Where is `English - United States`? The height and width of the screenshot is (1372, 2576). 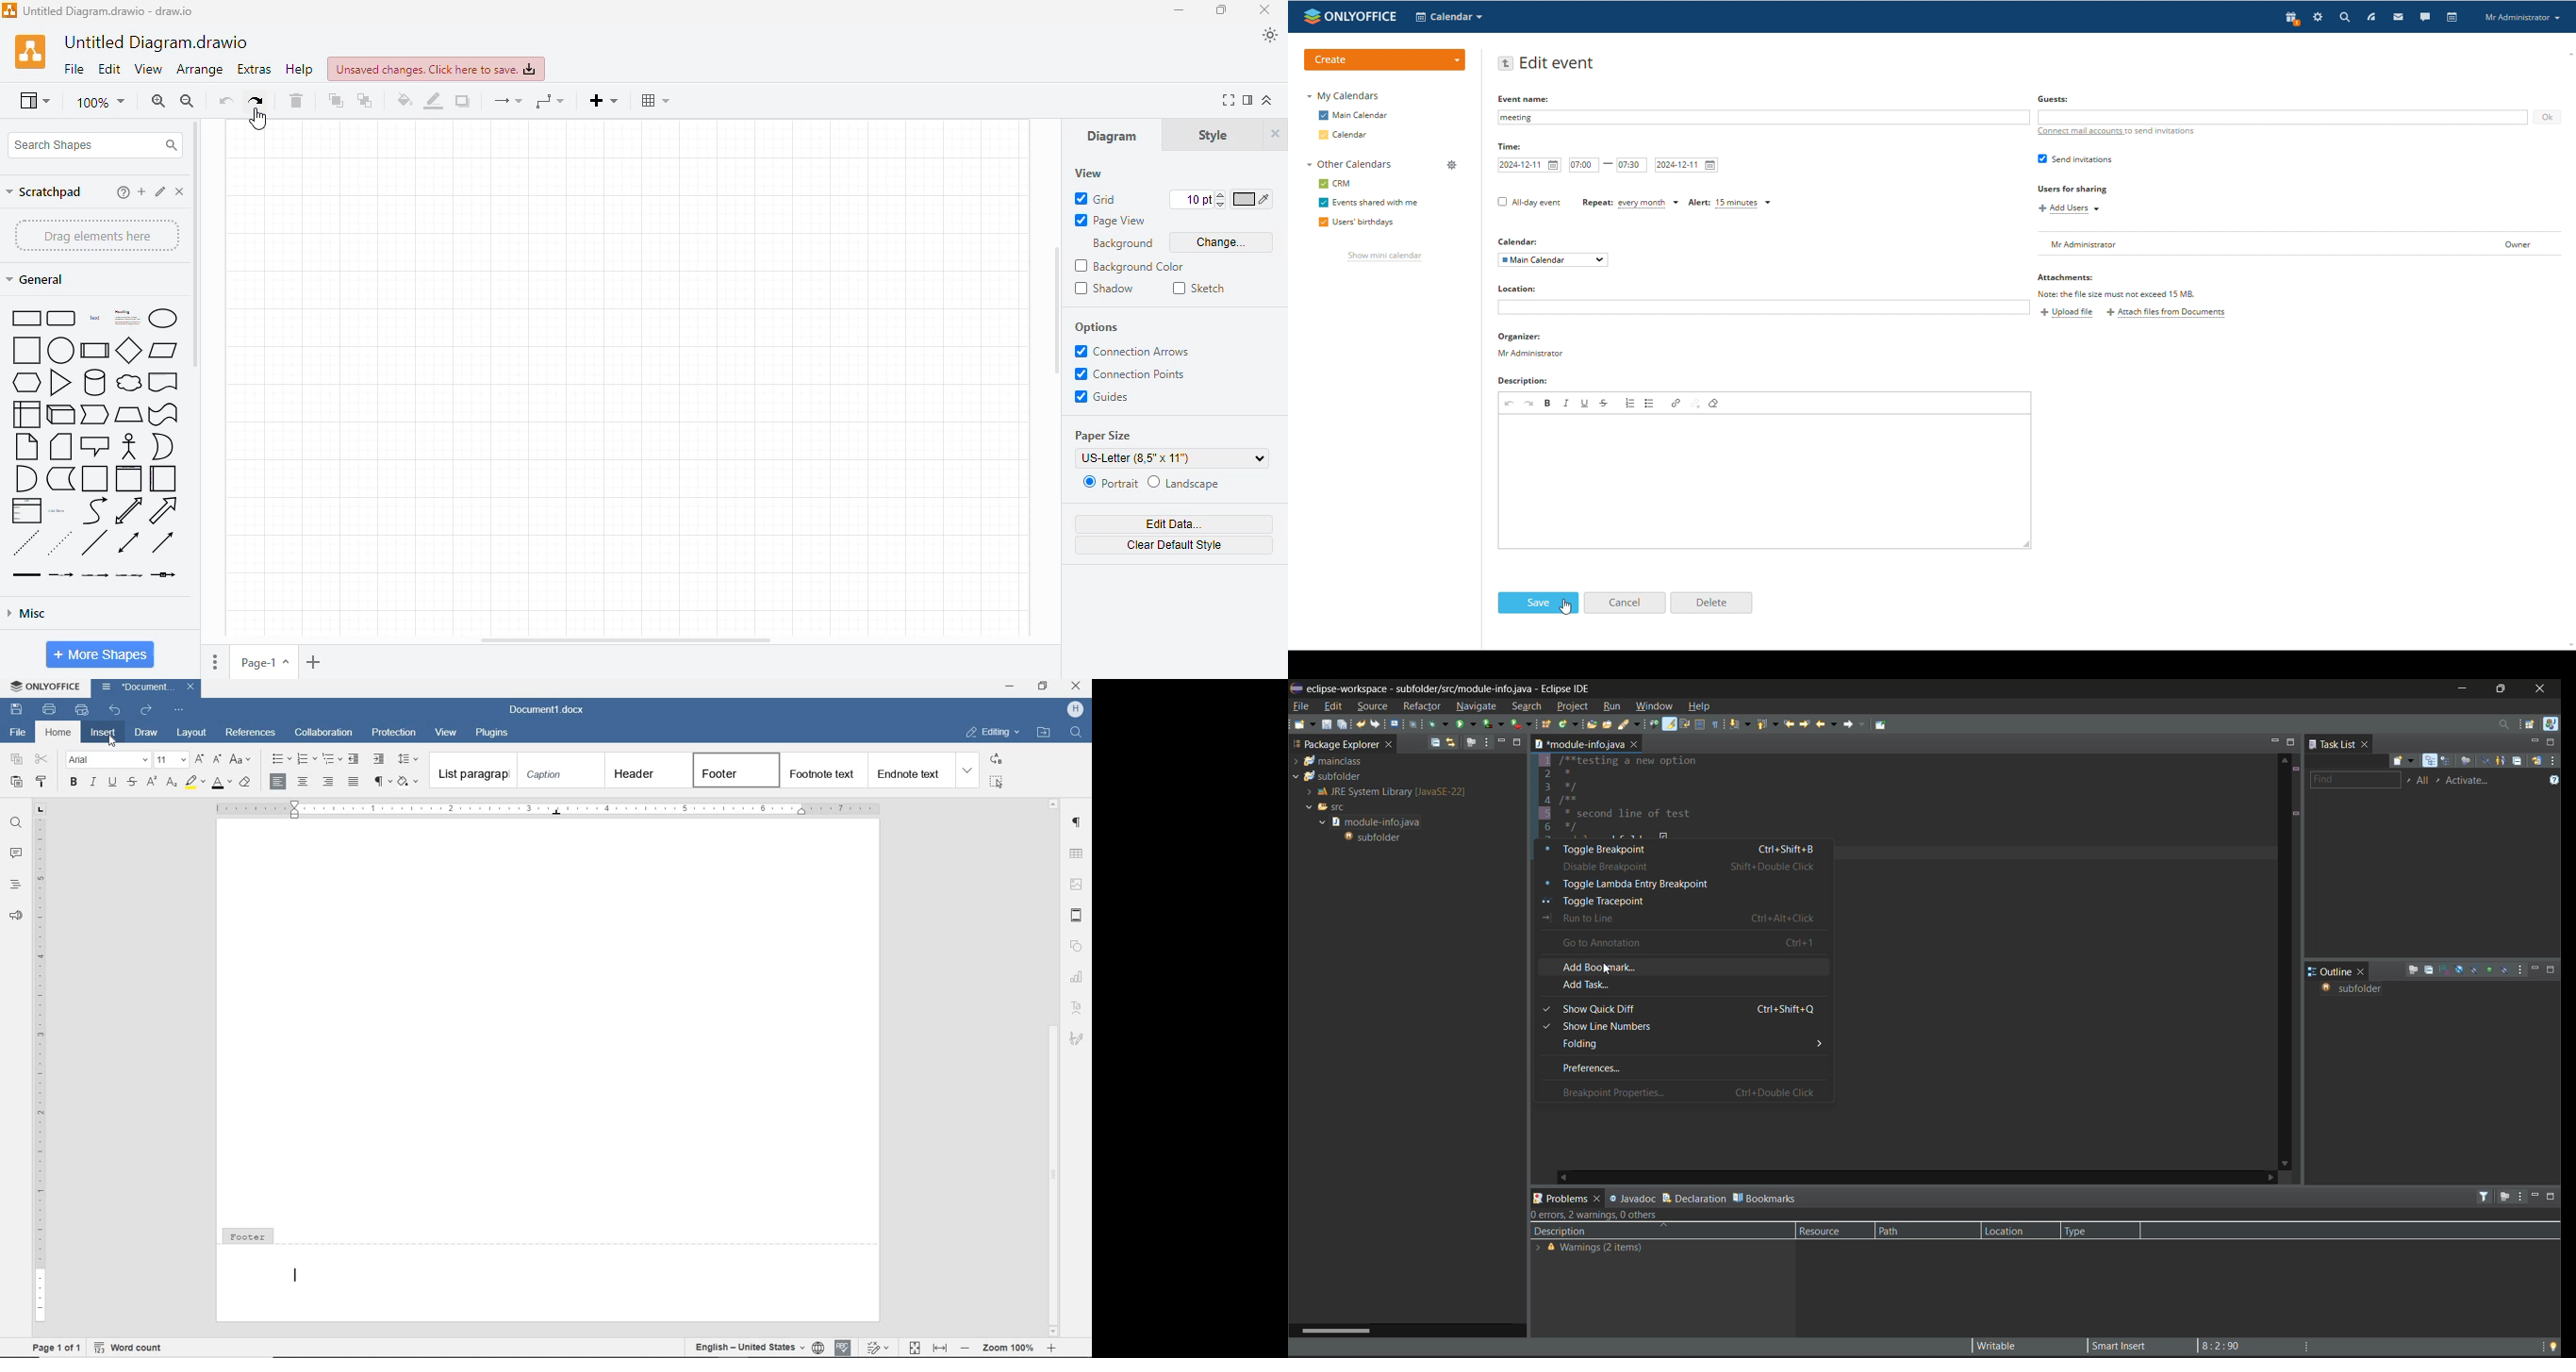
English - United States is located at coordinates (745, 1345).